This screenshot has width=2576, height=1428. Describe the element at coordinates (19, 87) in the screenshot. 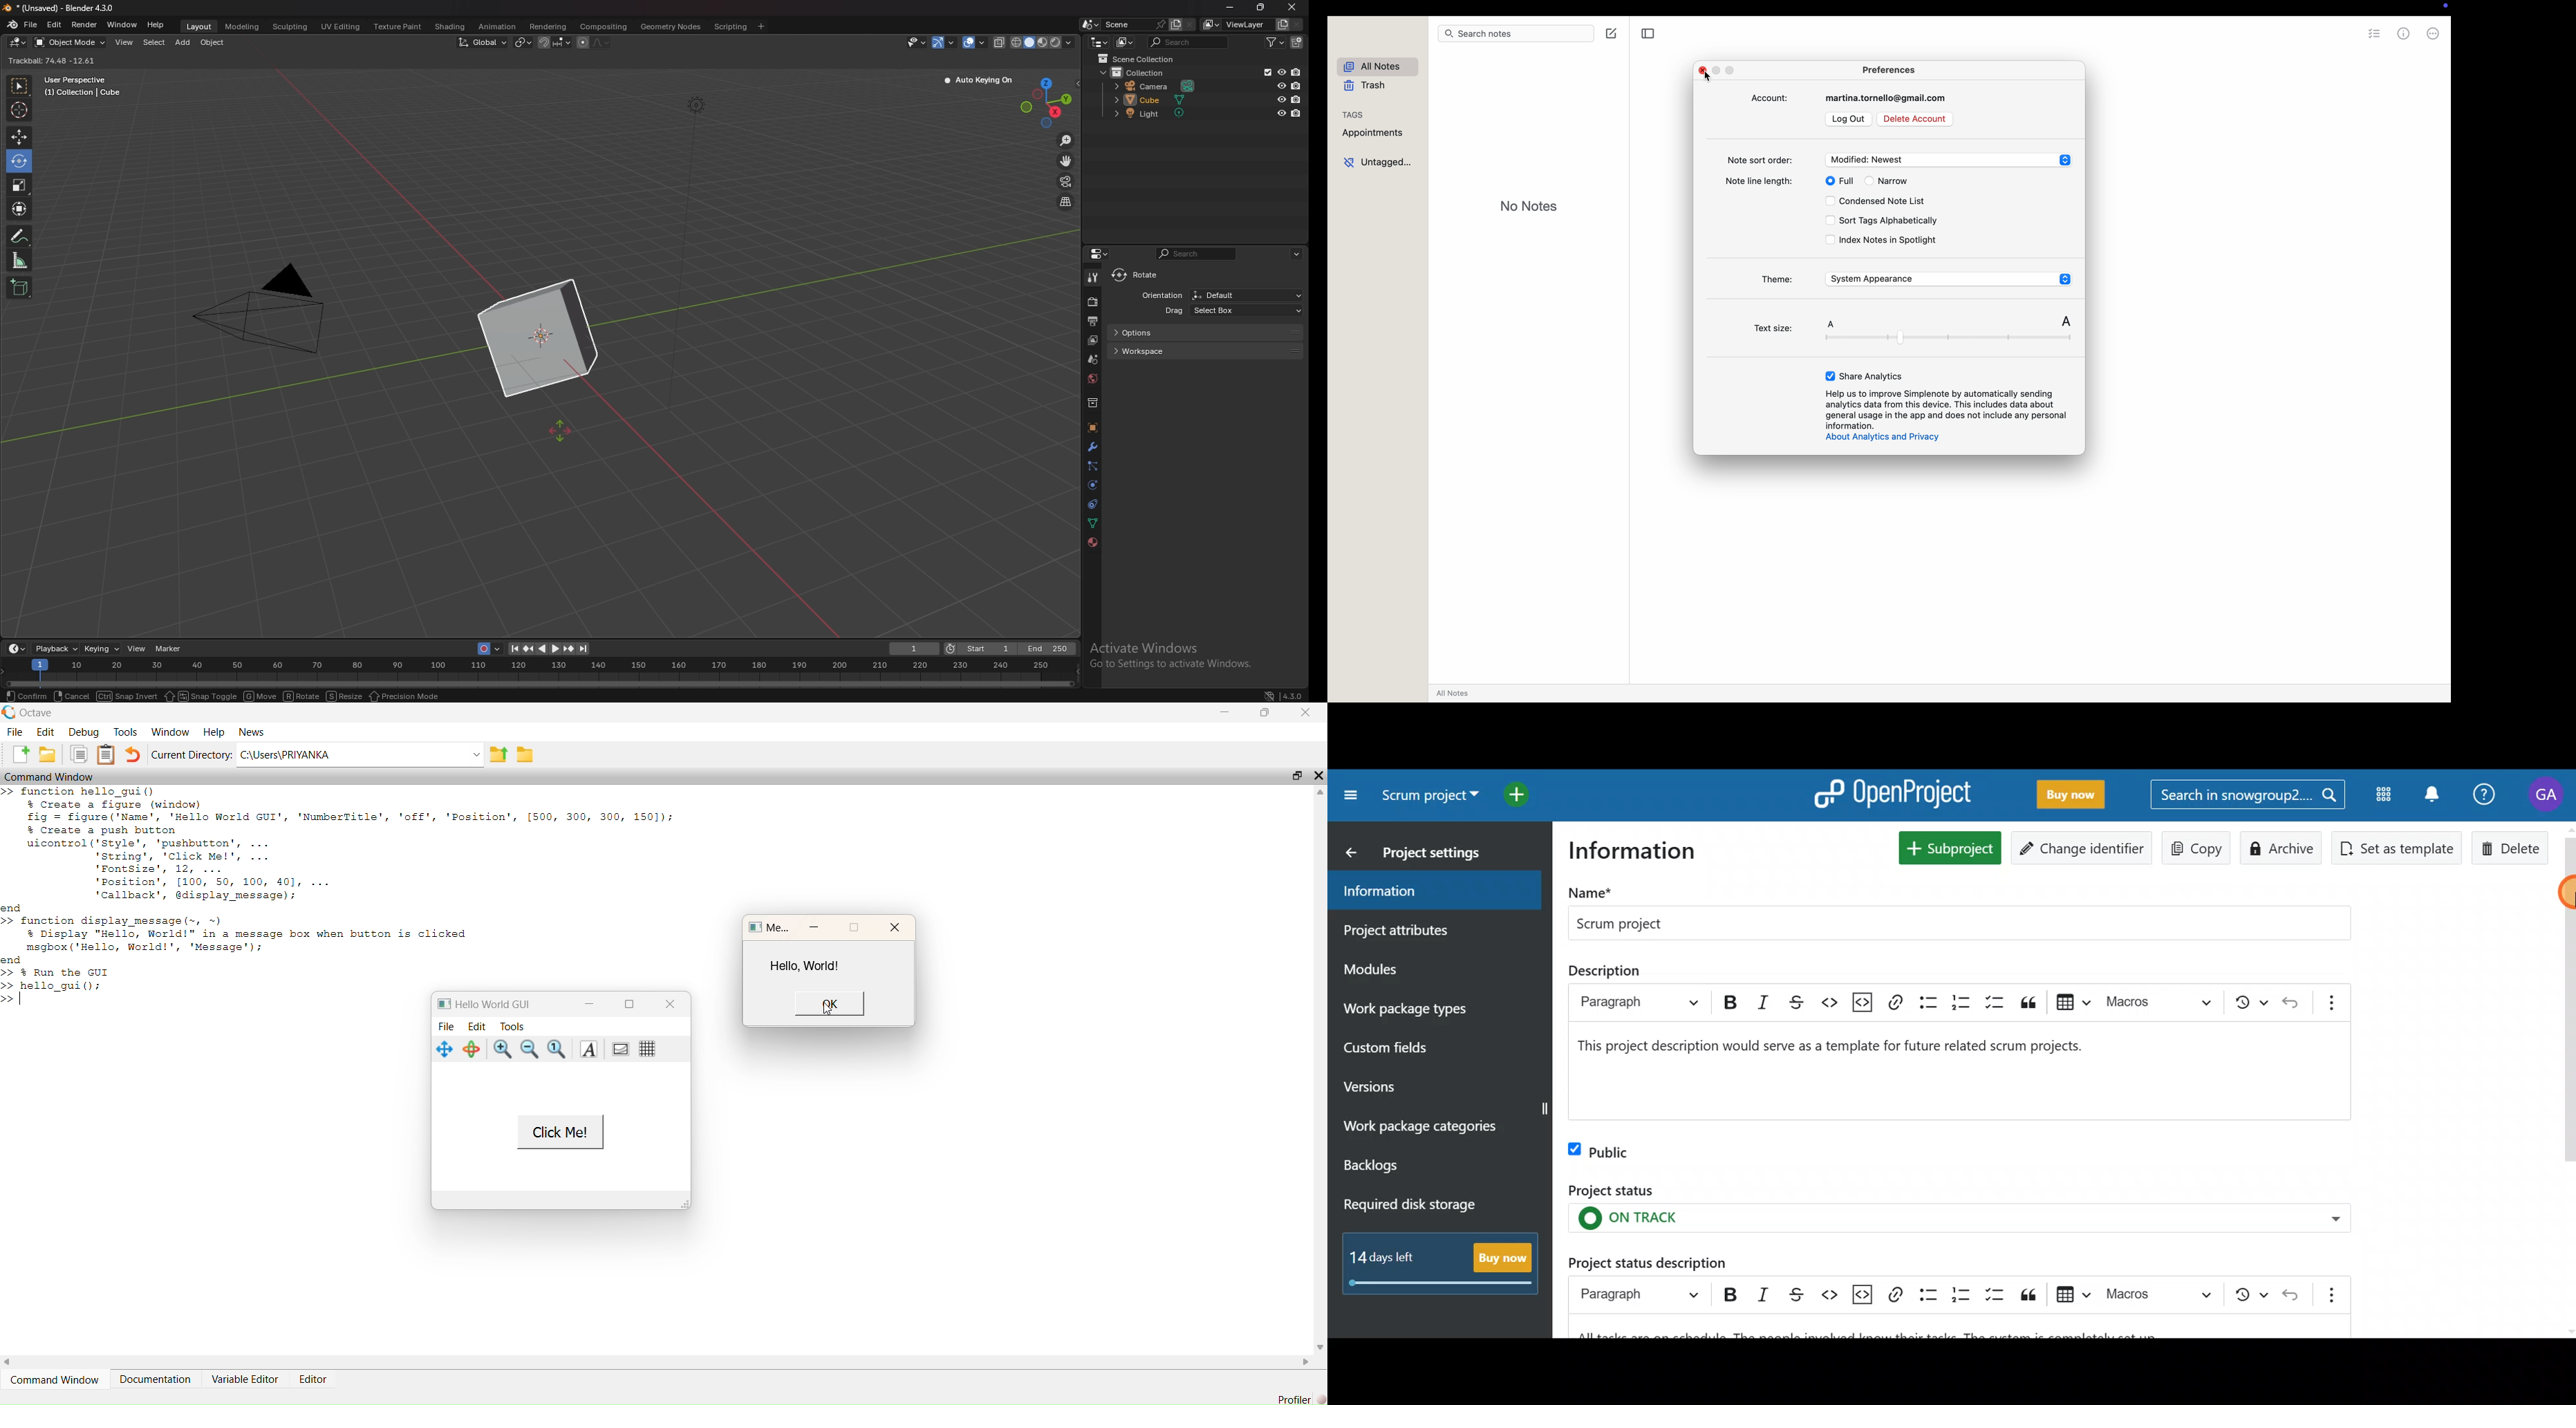

I see `selector` at that location.